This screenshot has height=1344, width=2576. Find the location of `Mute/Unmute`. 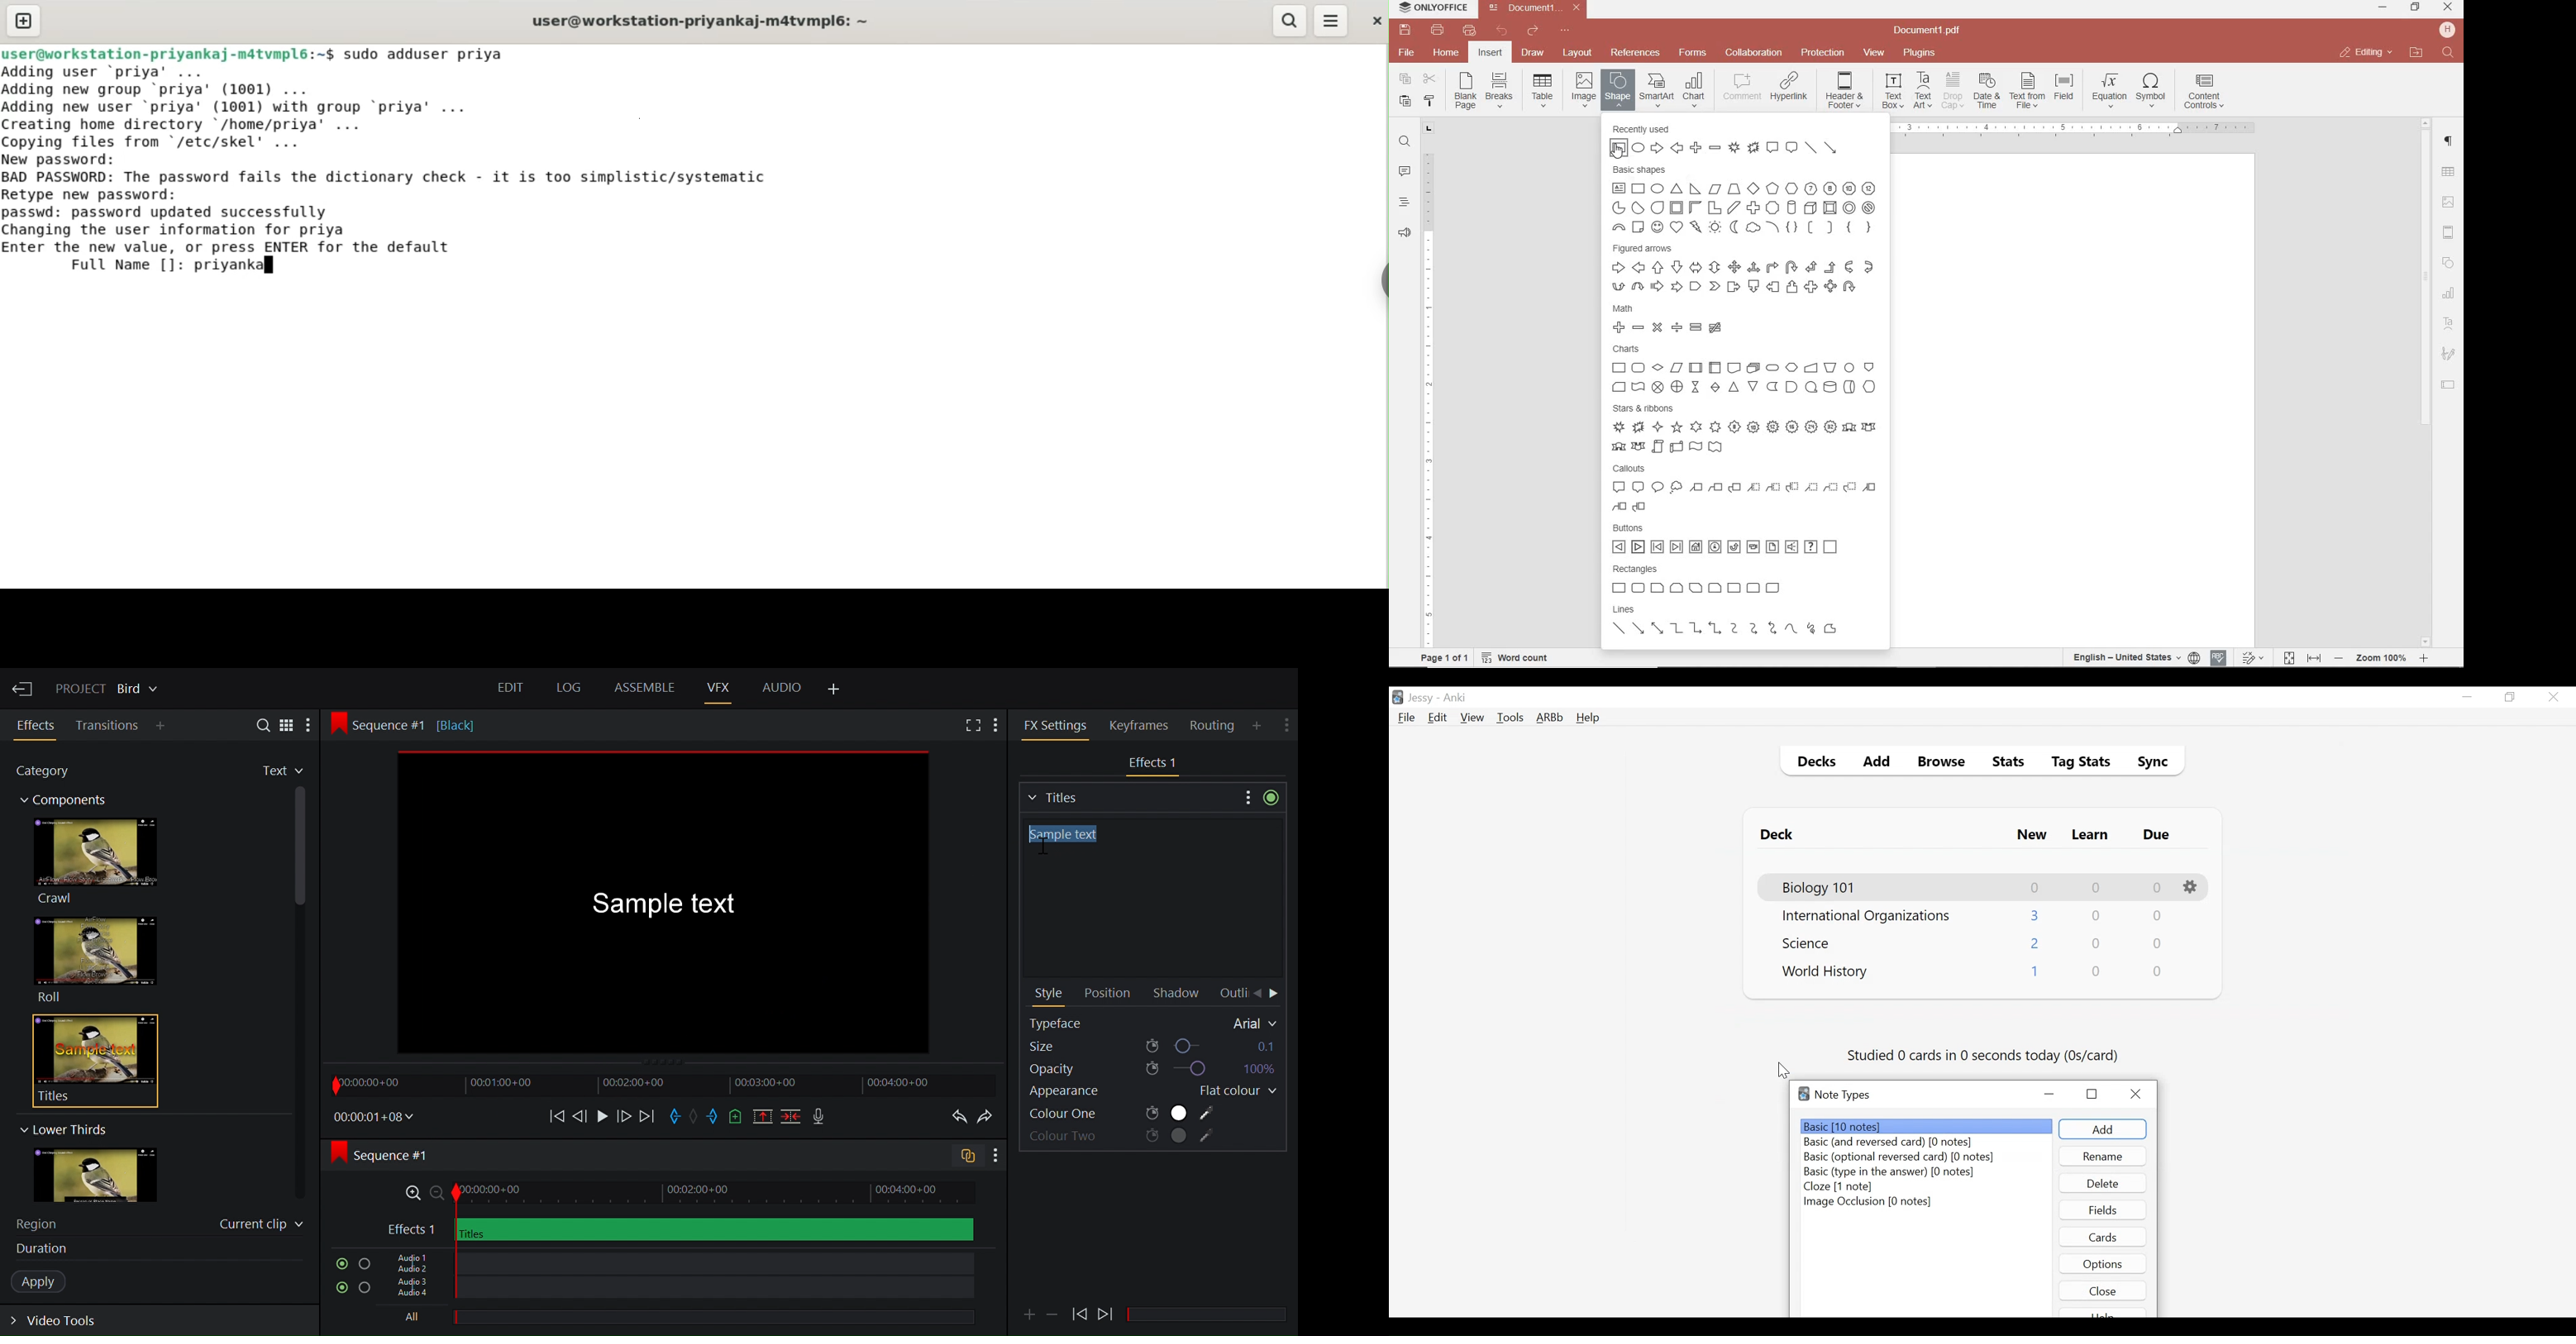

Mute/Unmute is located at coordinates (339, 1288).